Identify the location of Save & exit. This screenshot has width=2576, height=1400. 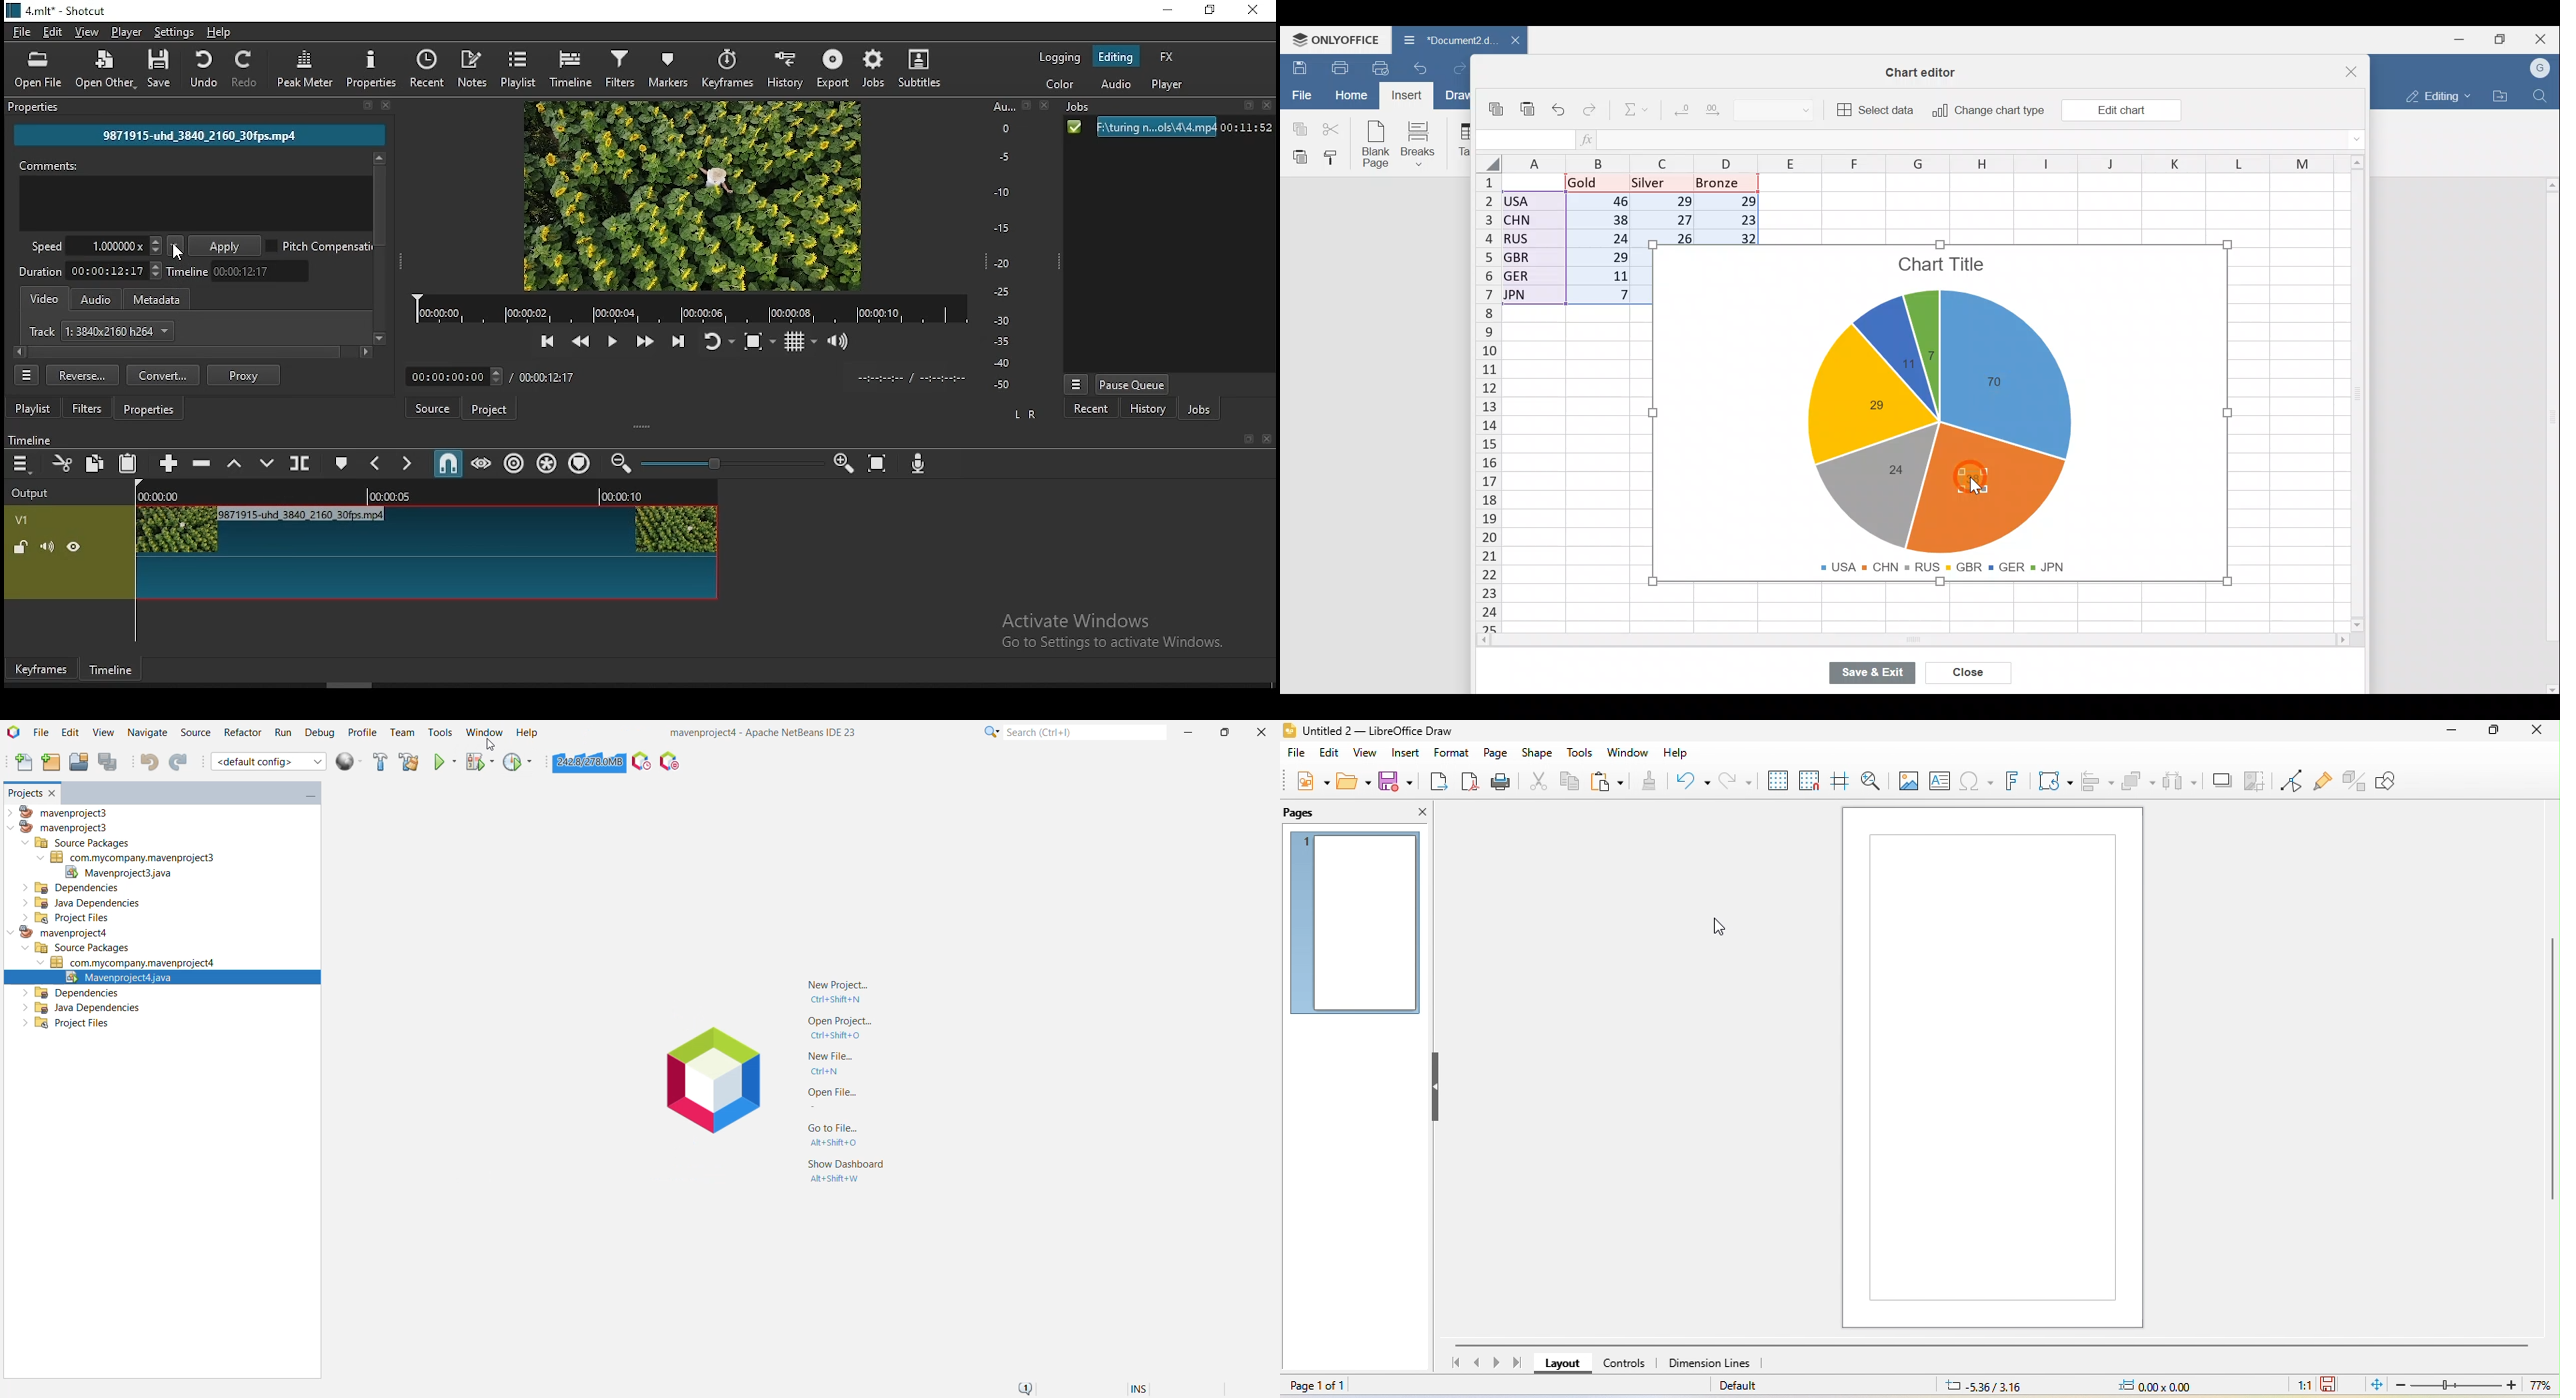
(1879, 674).